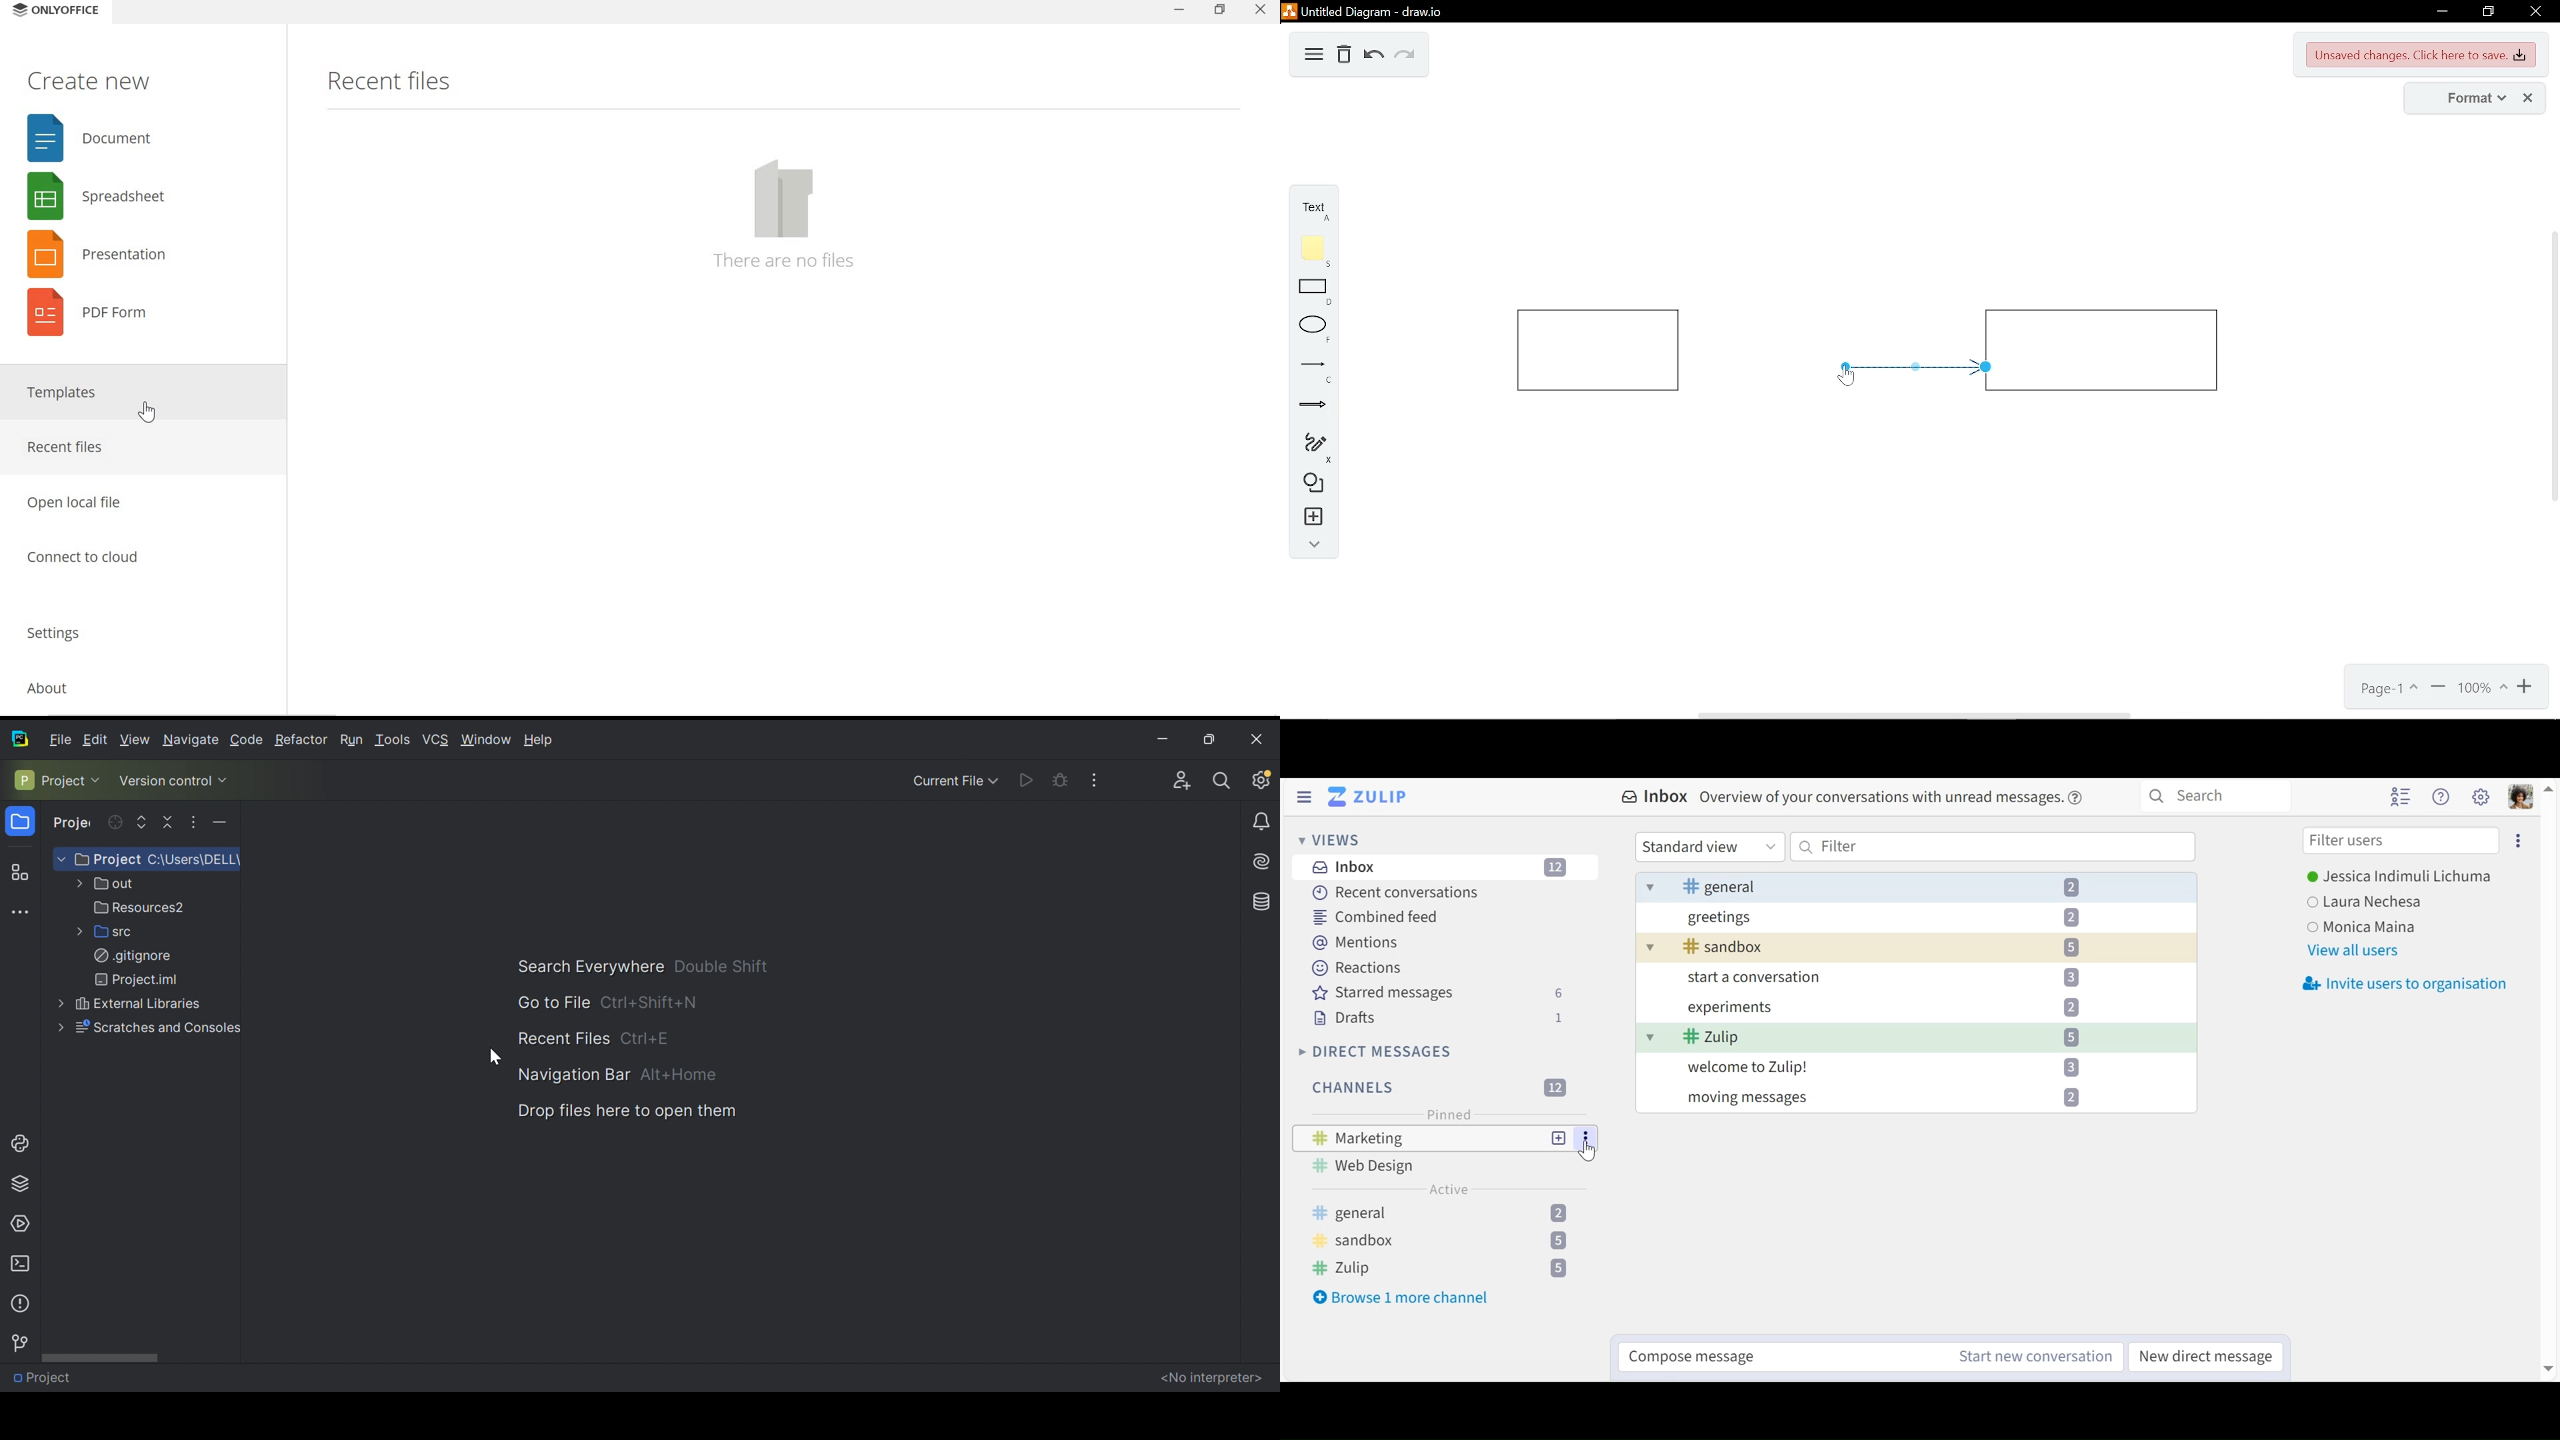  Describe the element at coordinates (1597, 351) in the screenshot. I see `rectangle 1` at that location.